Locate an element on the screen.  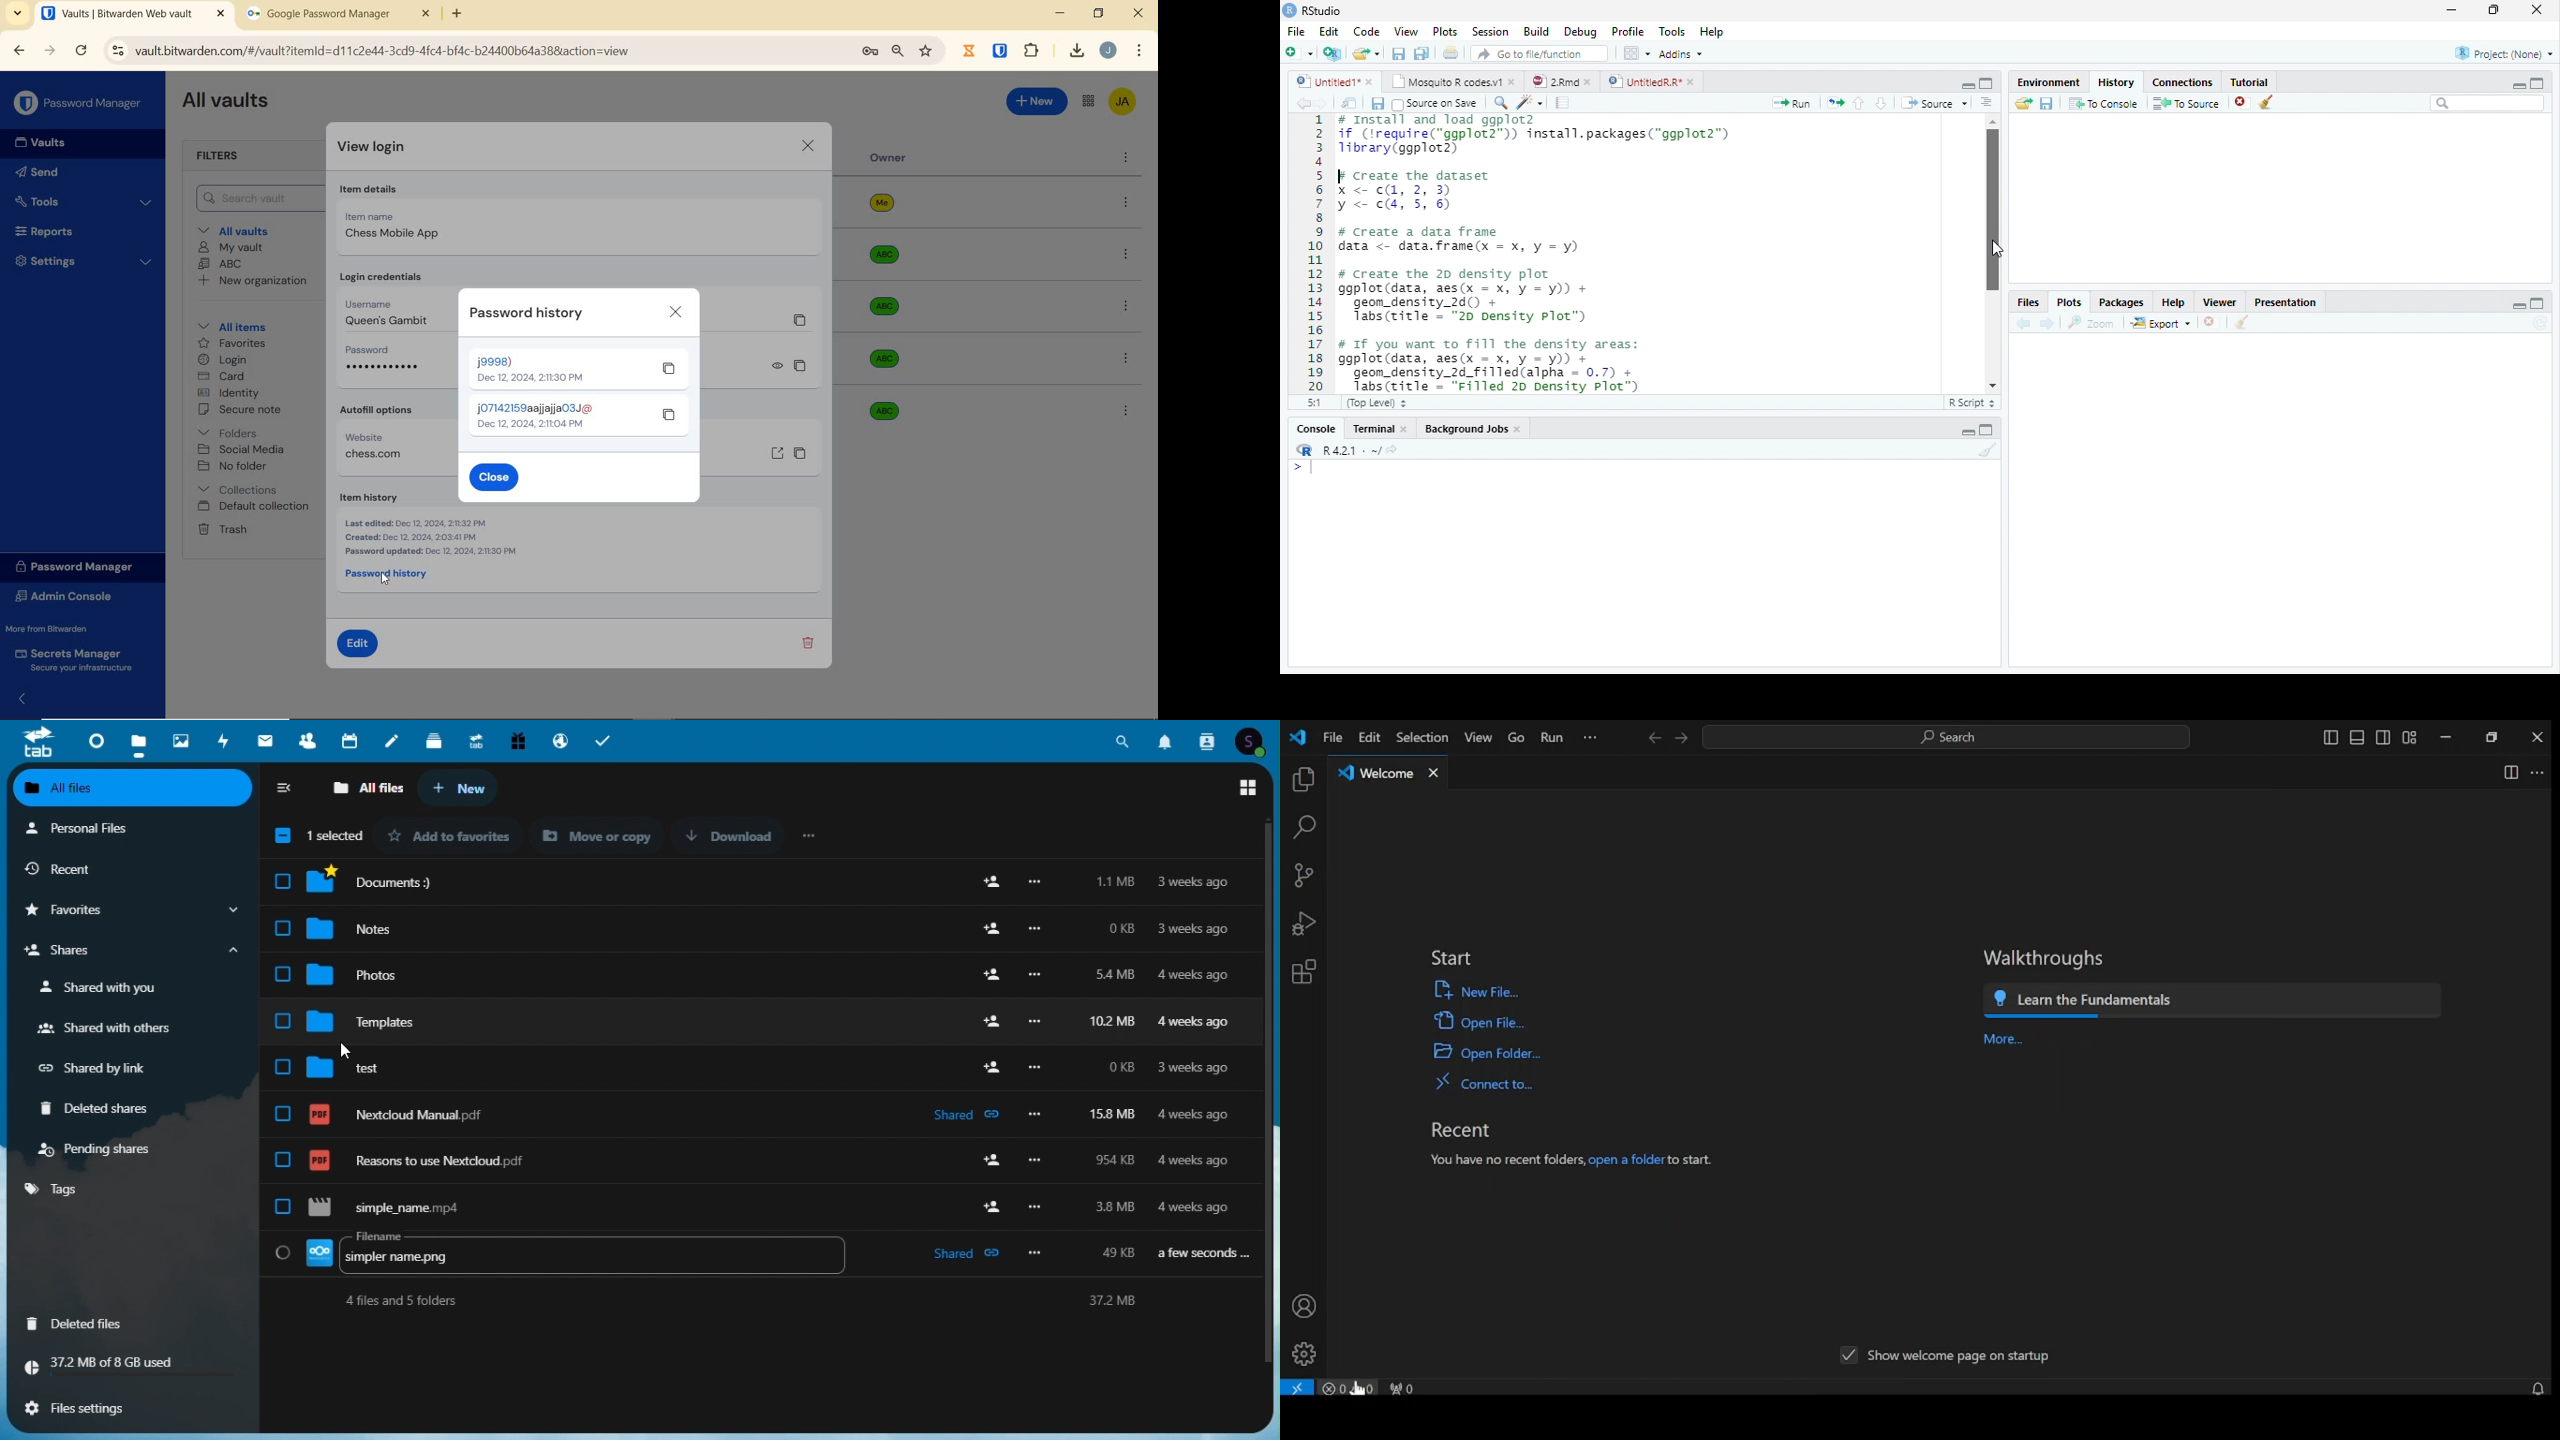
maximize is located at coordinates (2539, 303).